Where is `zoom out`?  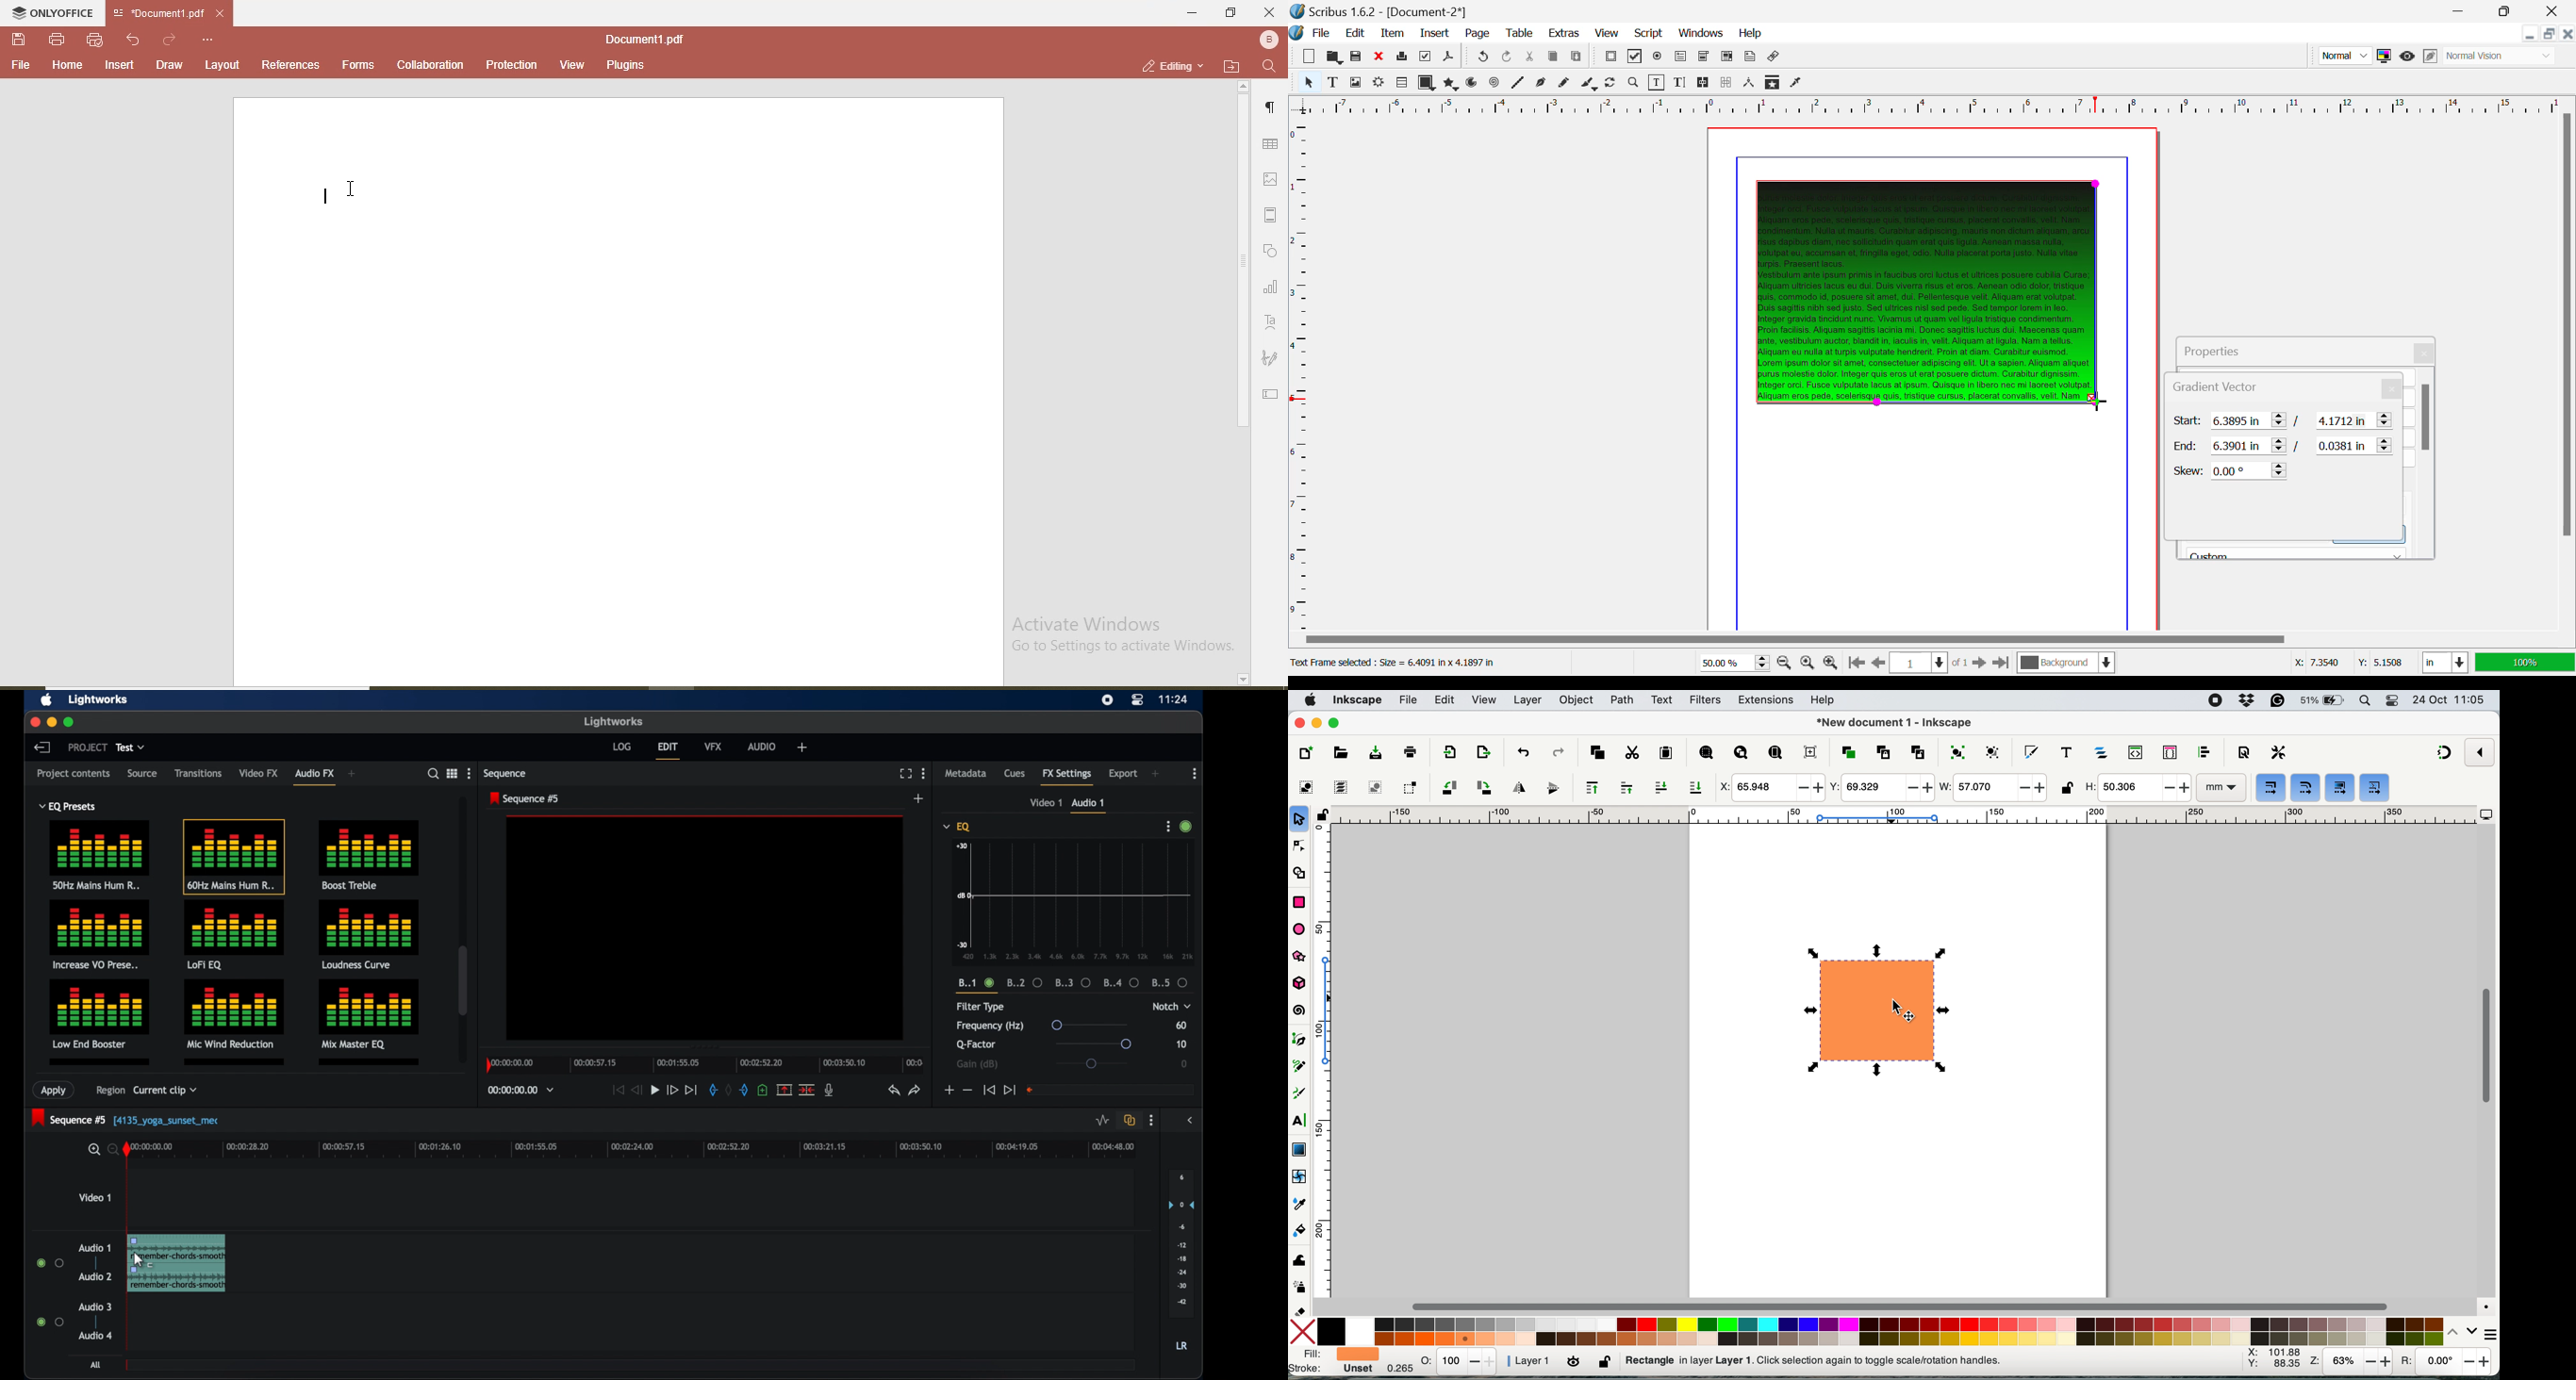
zoom out is located at coordinates (111, 1149).